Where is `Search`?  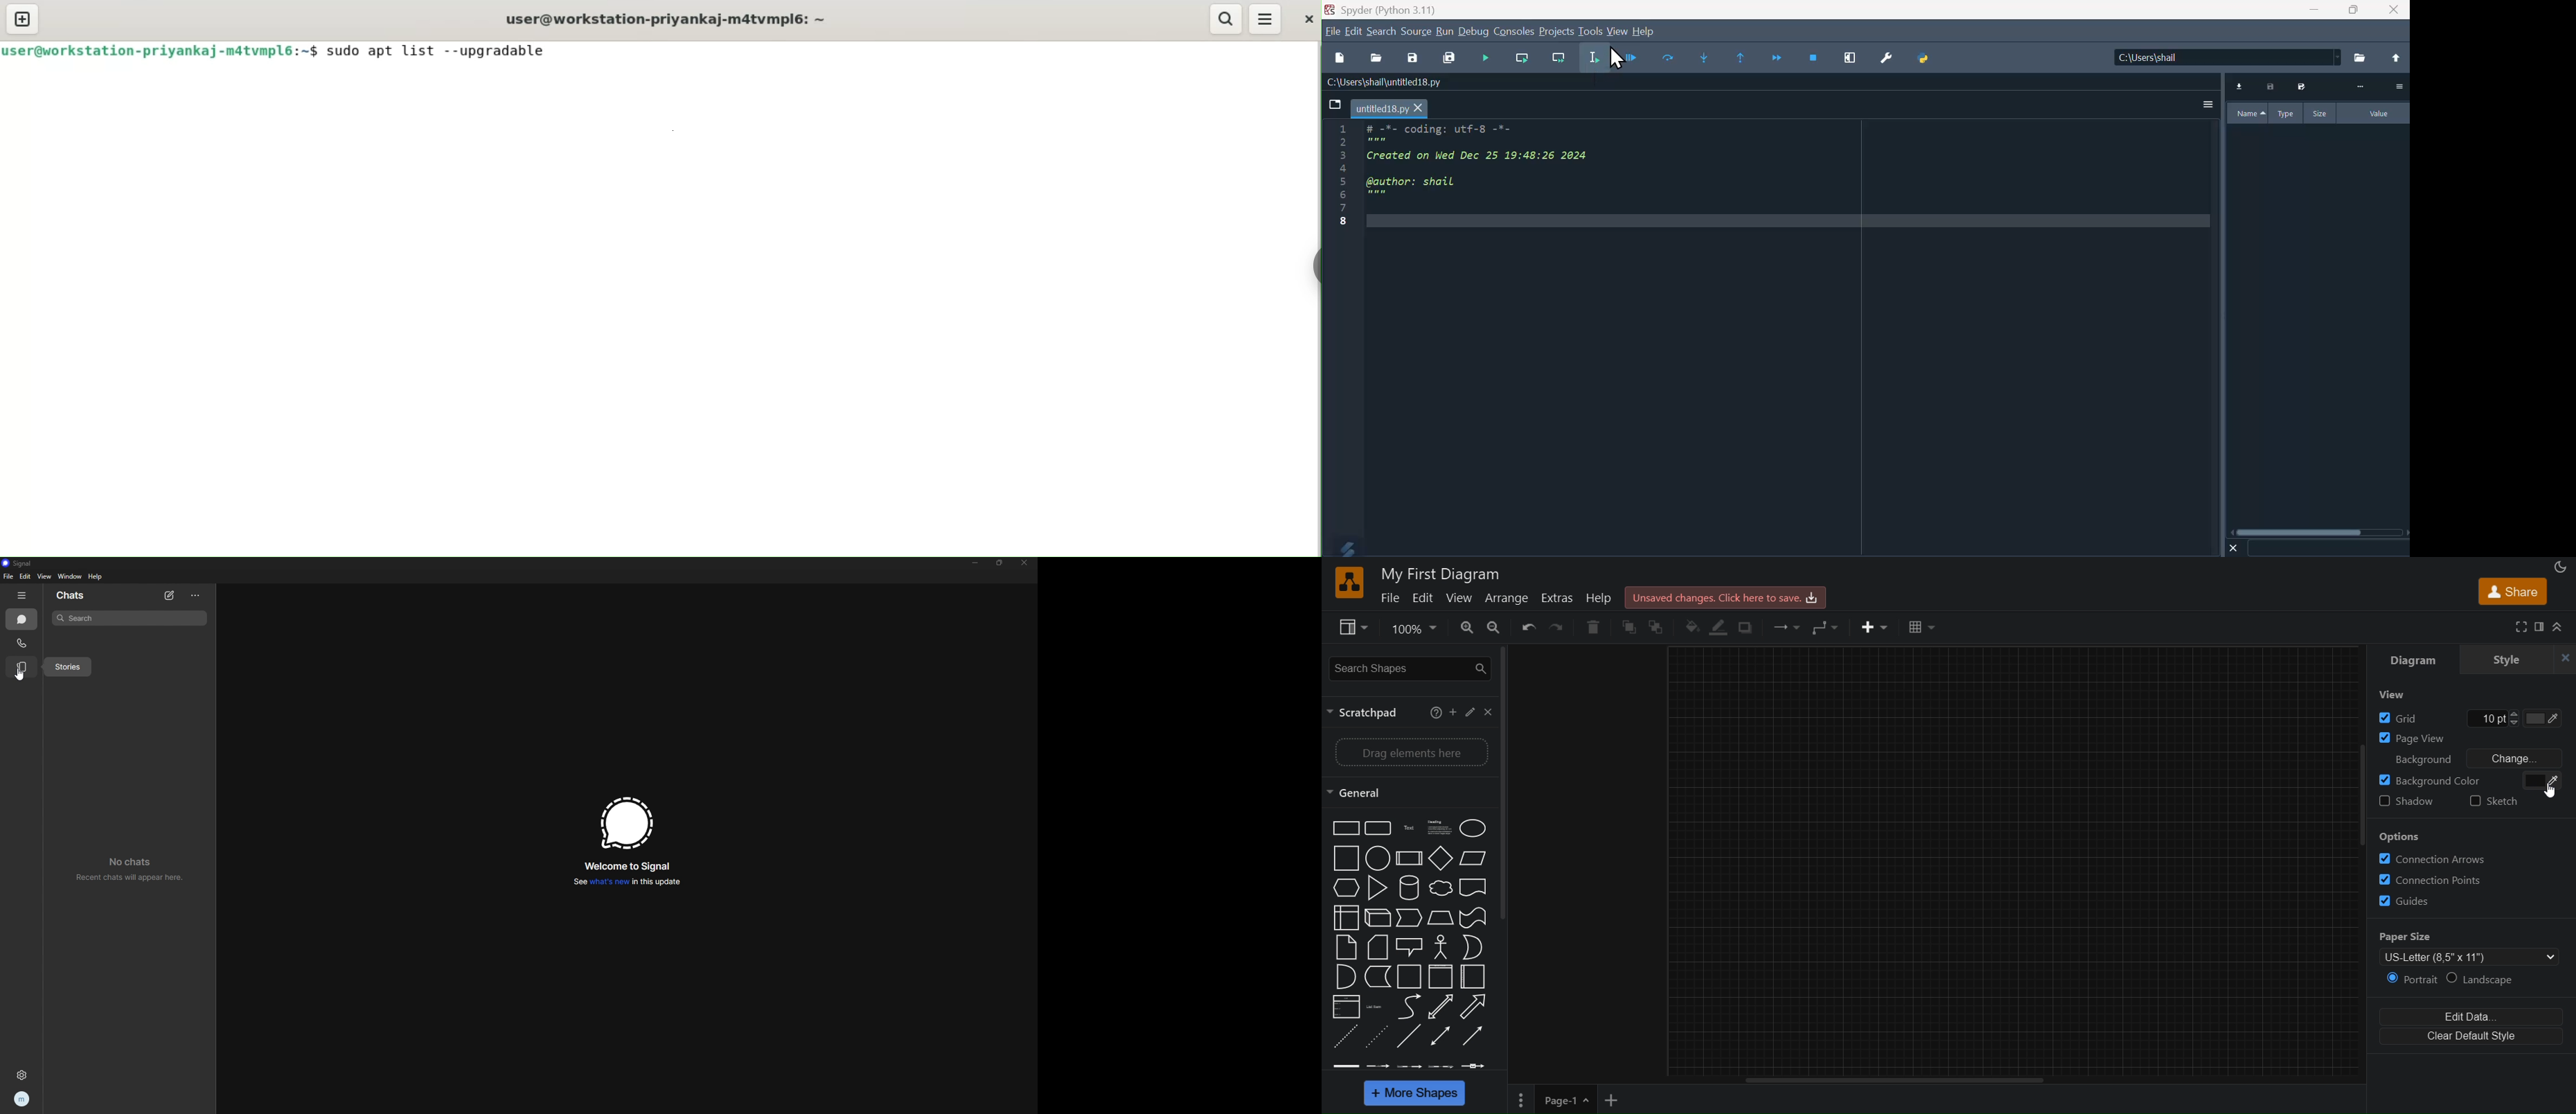
Search is located at coordinates (1382, 31).